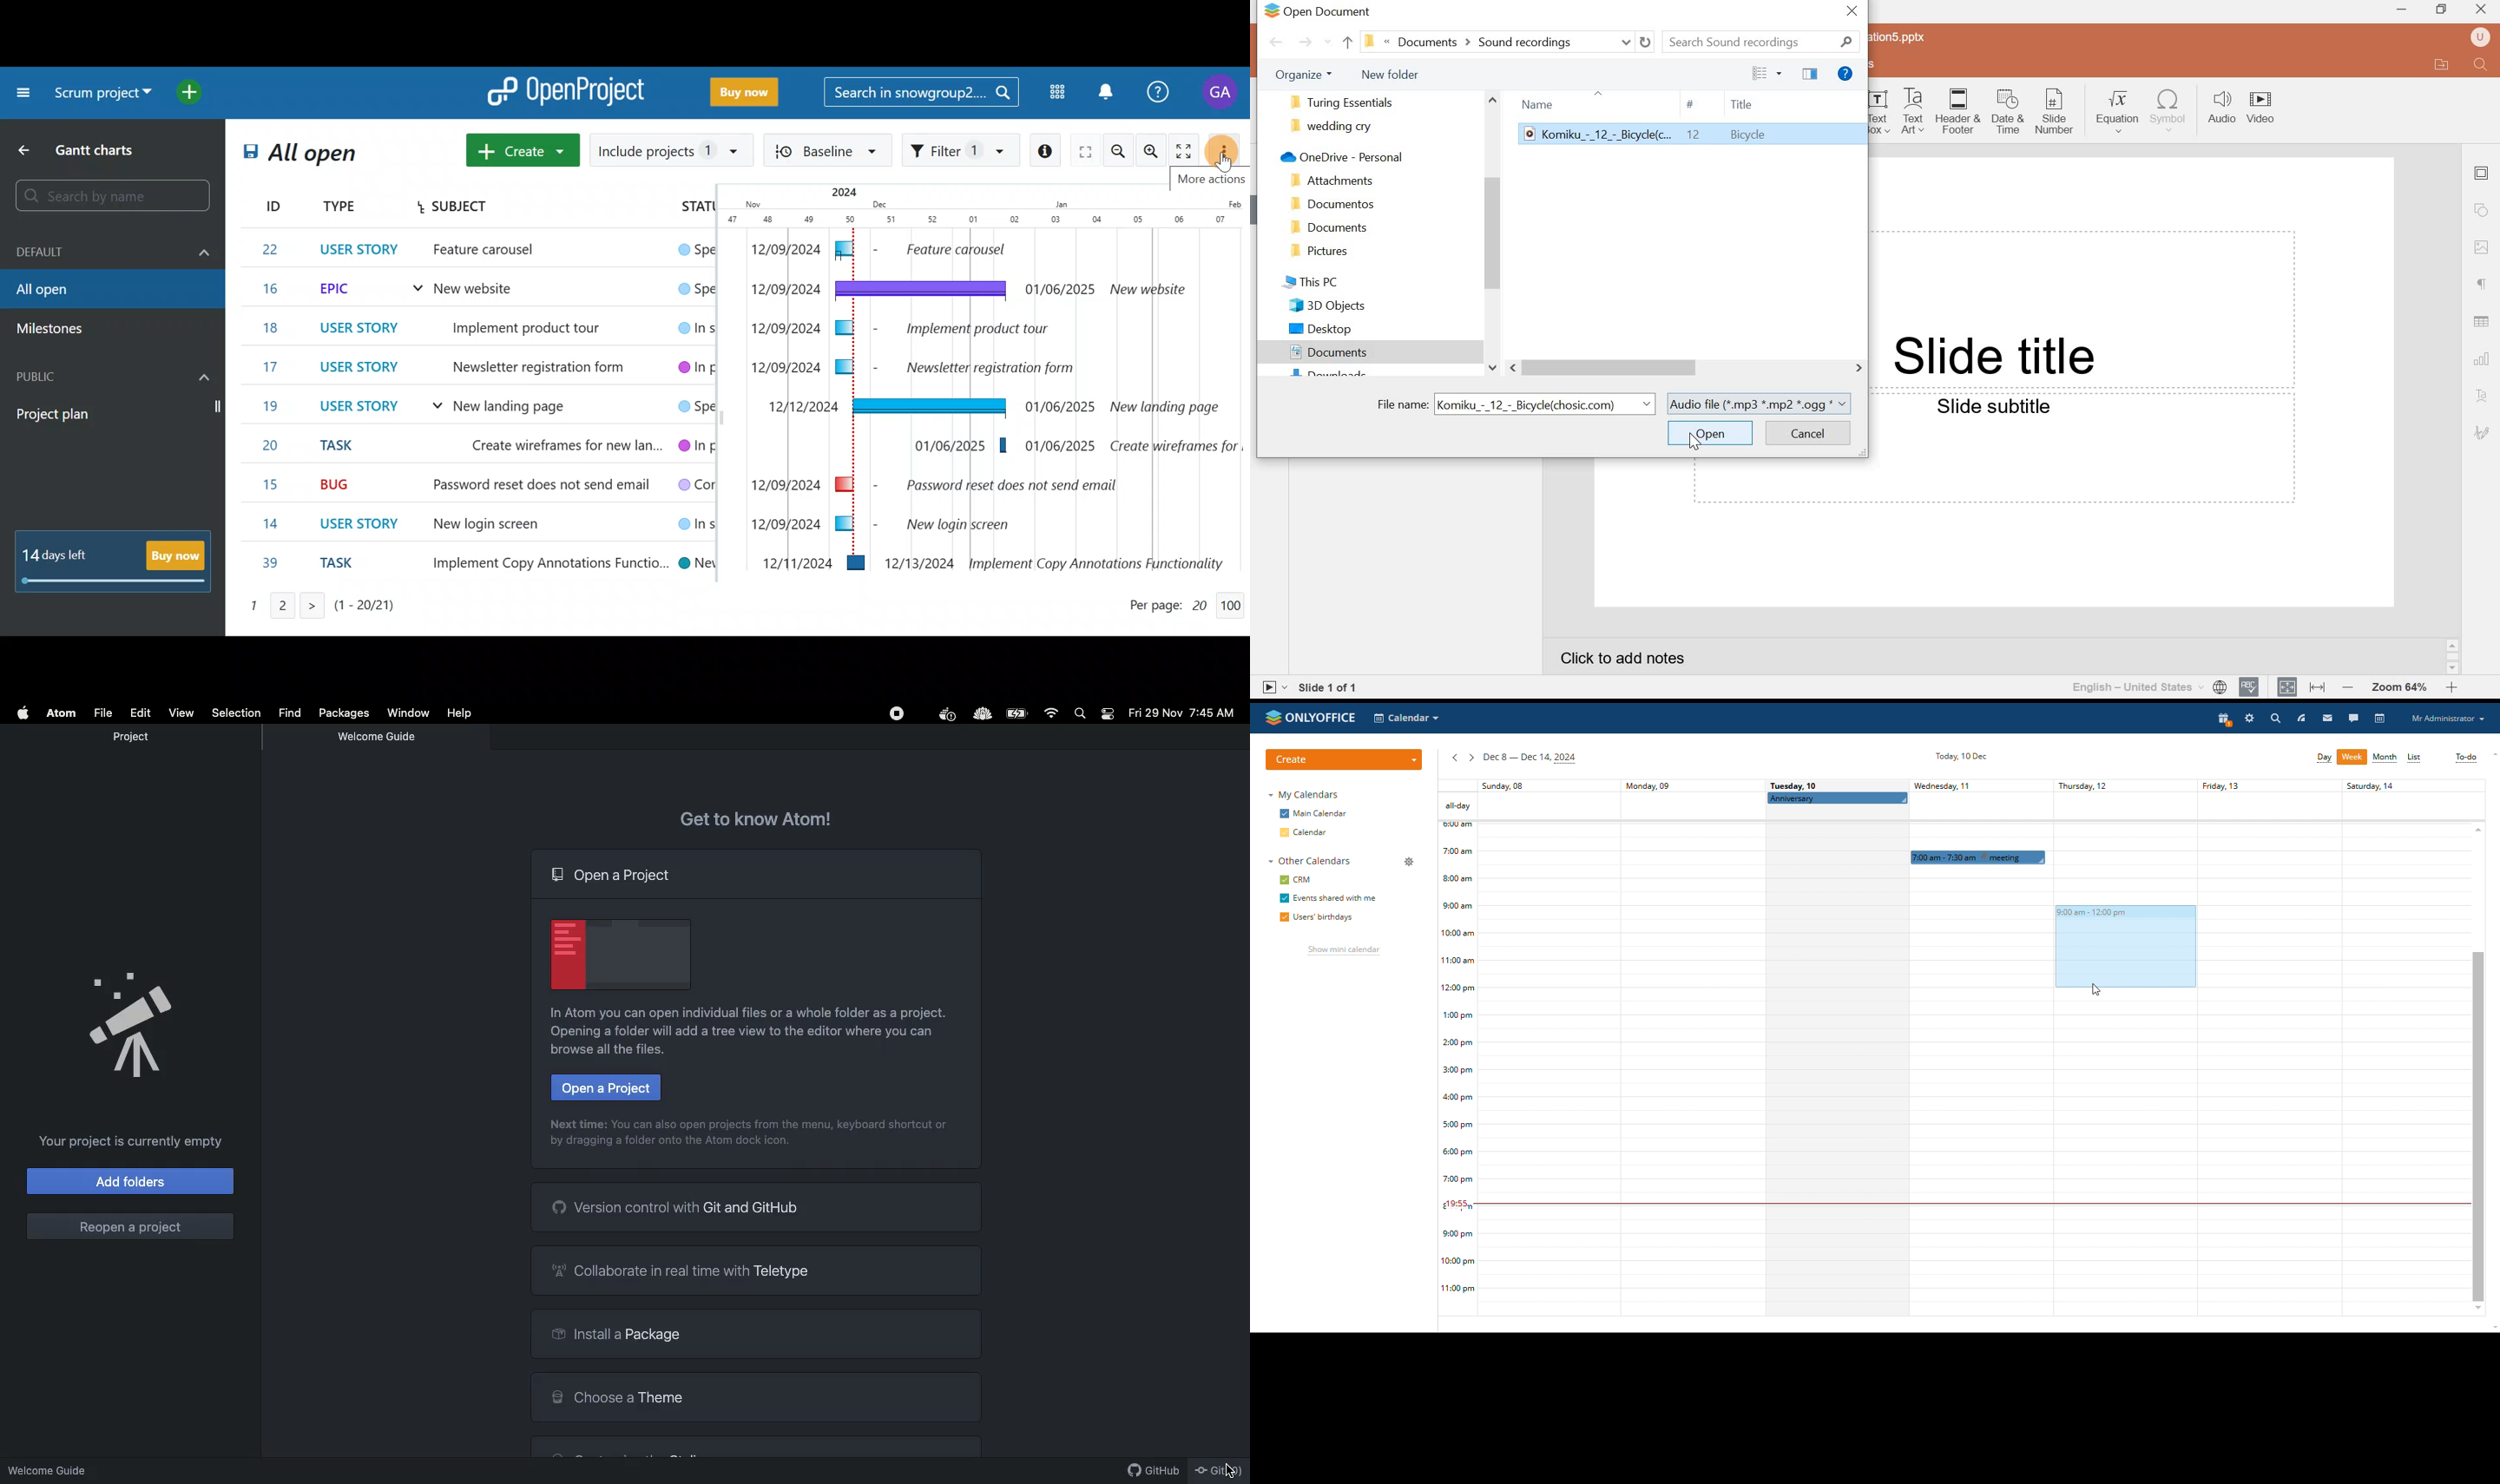  What do you see at coordinates (1492, 368) in the screenshot?
I see `scroll down` at bounding box center [1492, 368].